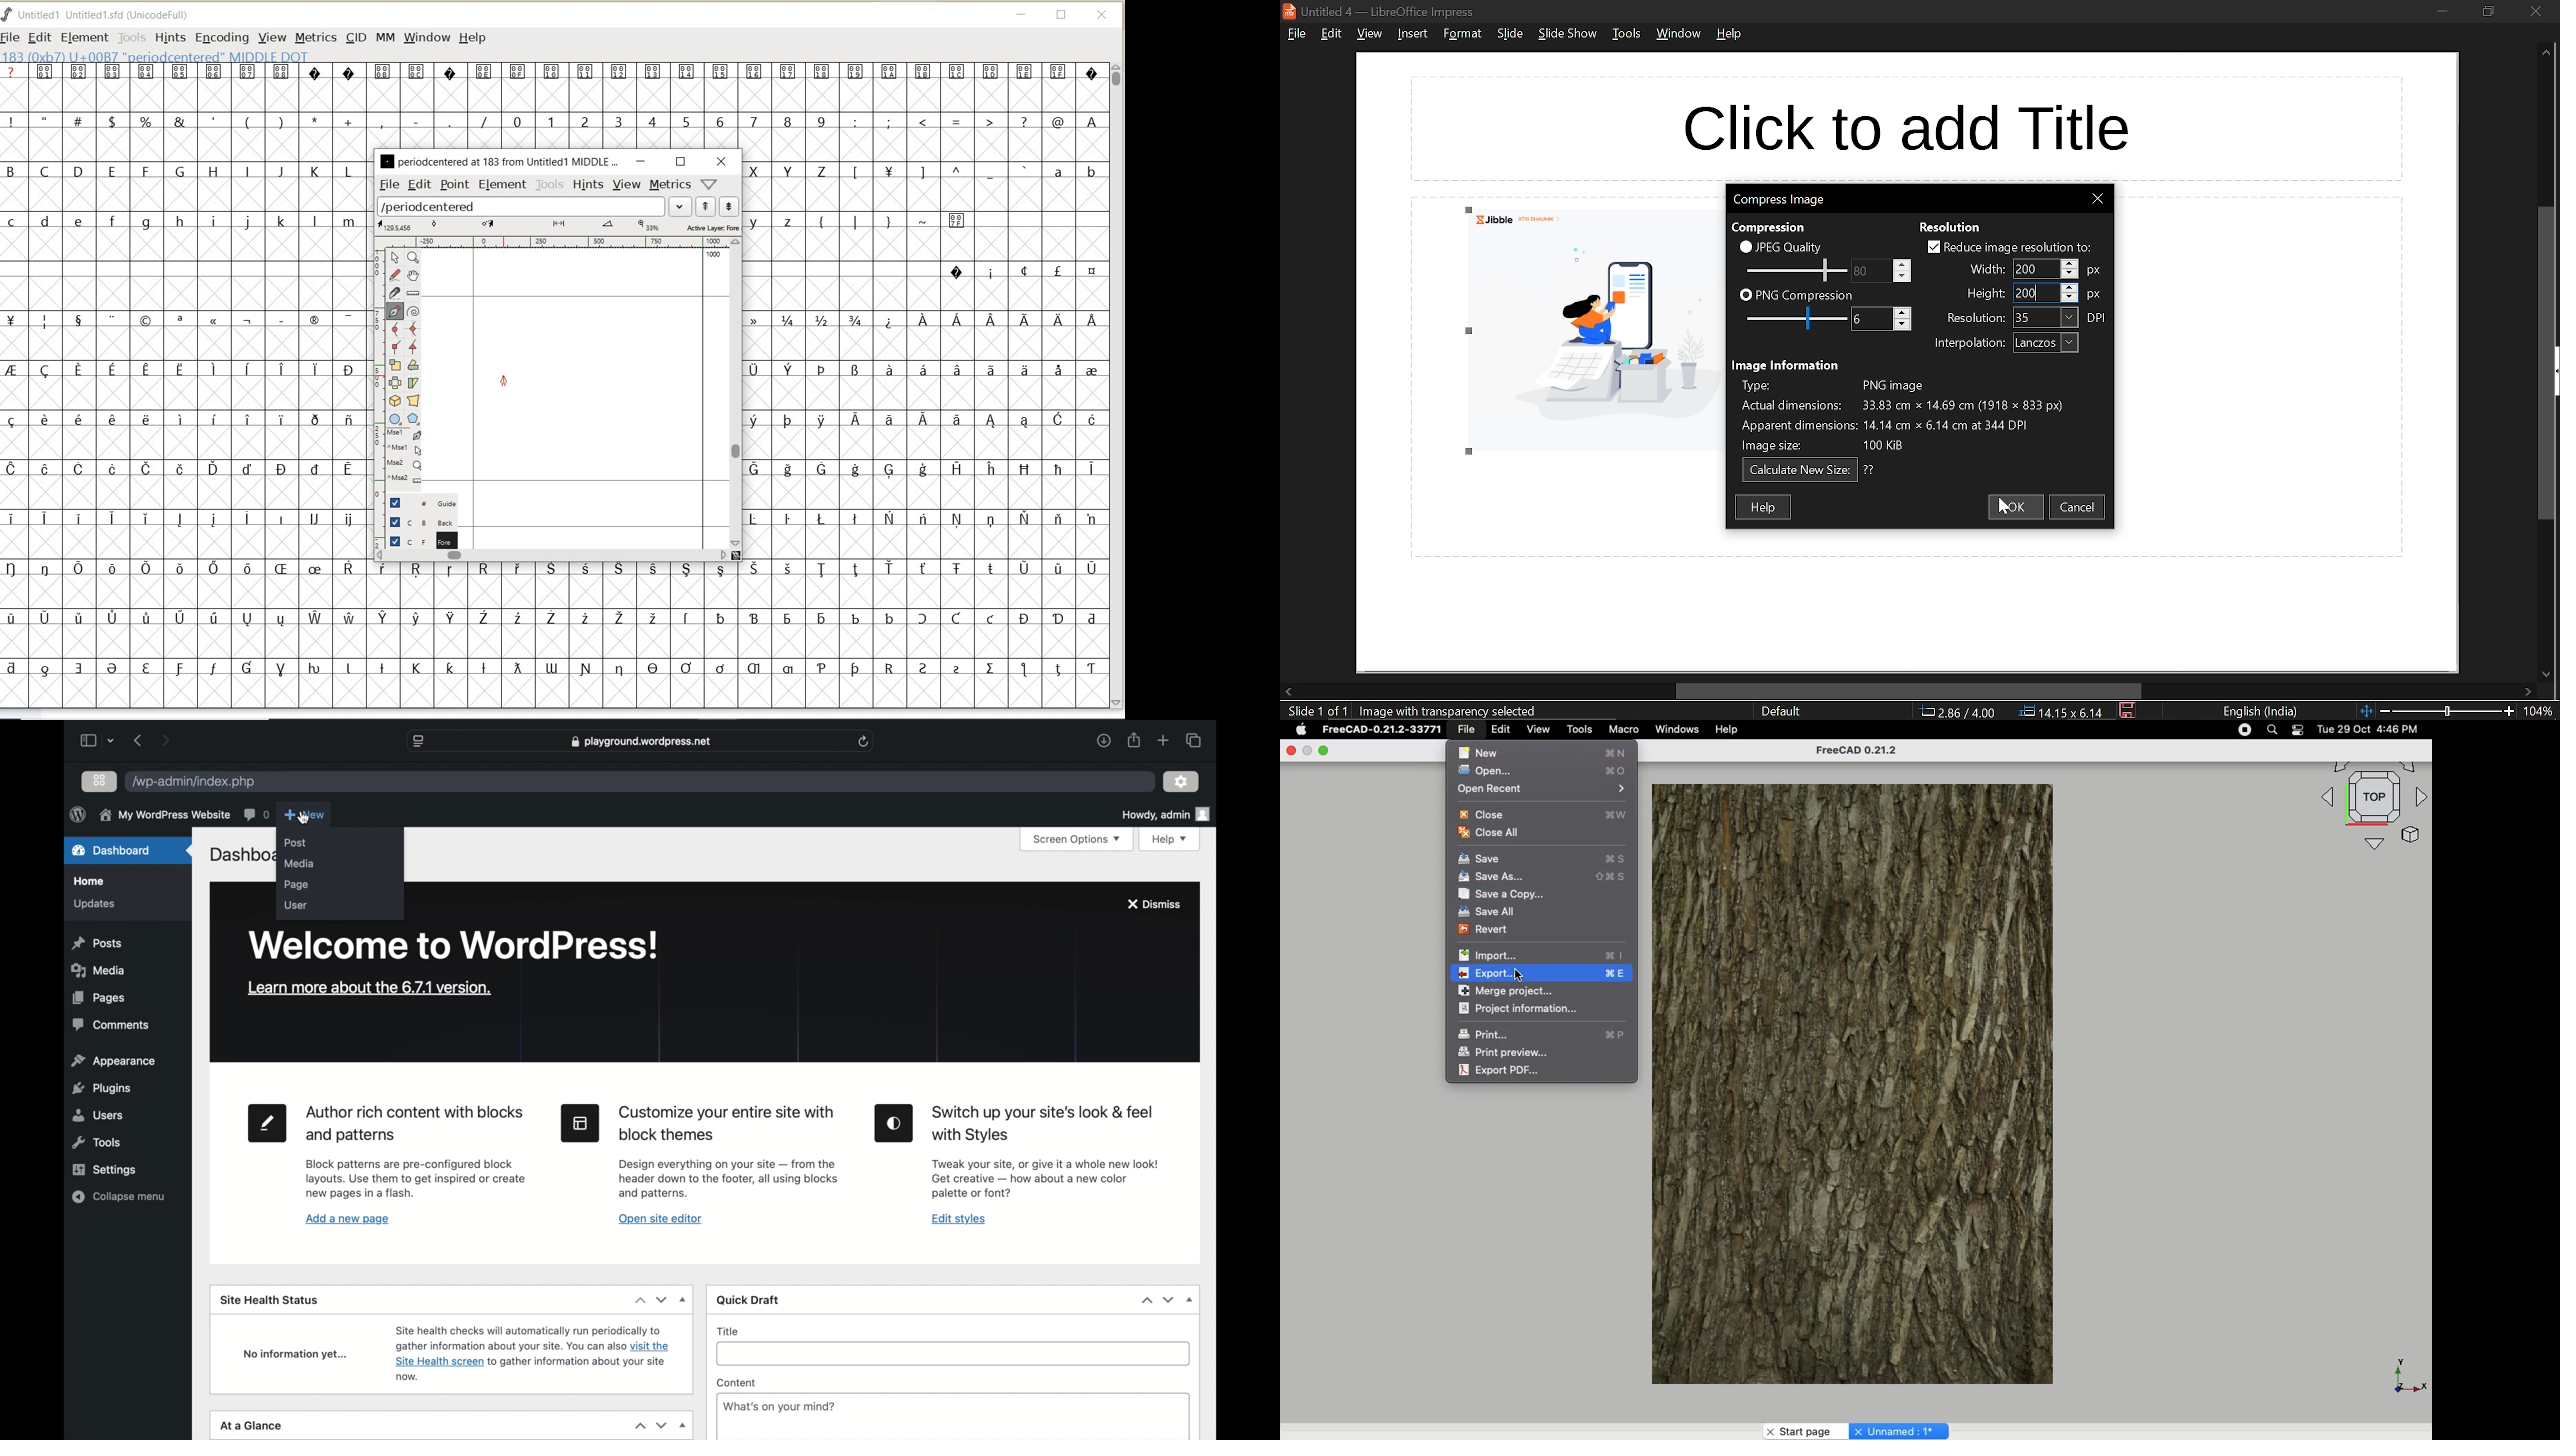 This screenshot has width=2576, height=1456. I want to click on rotate the selection in 3D and project back to plane, so click(394, 400).